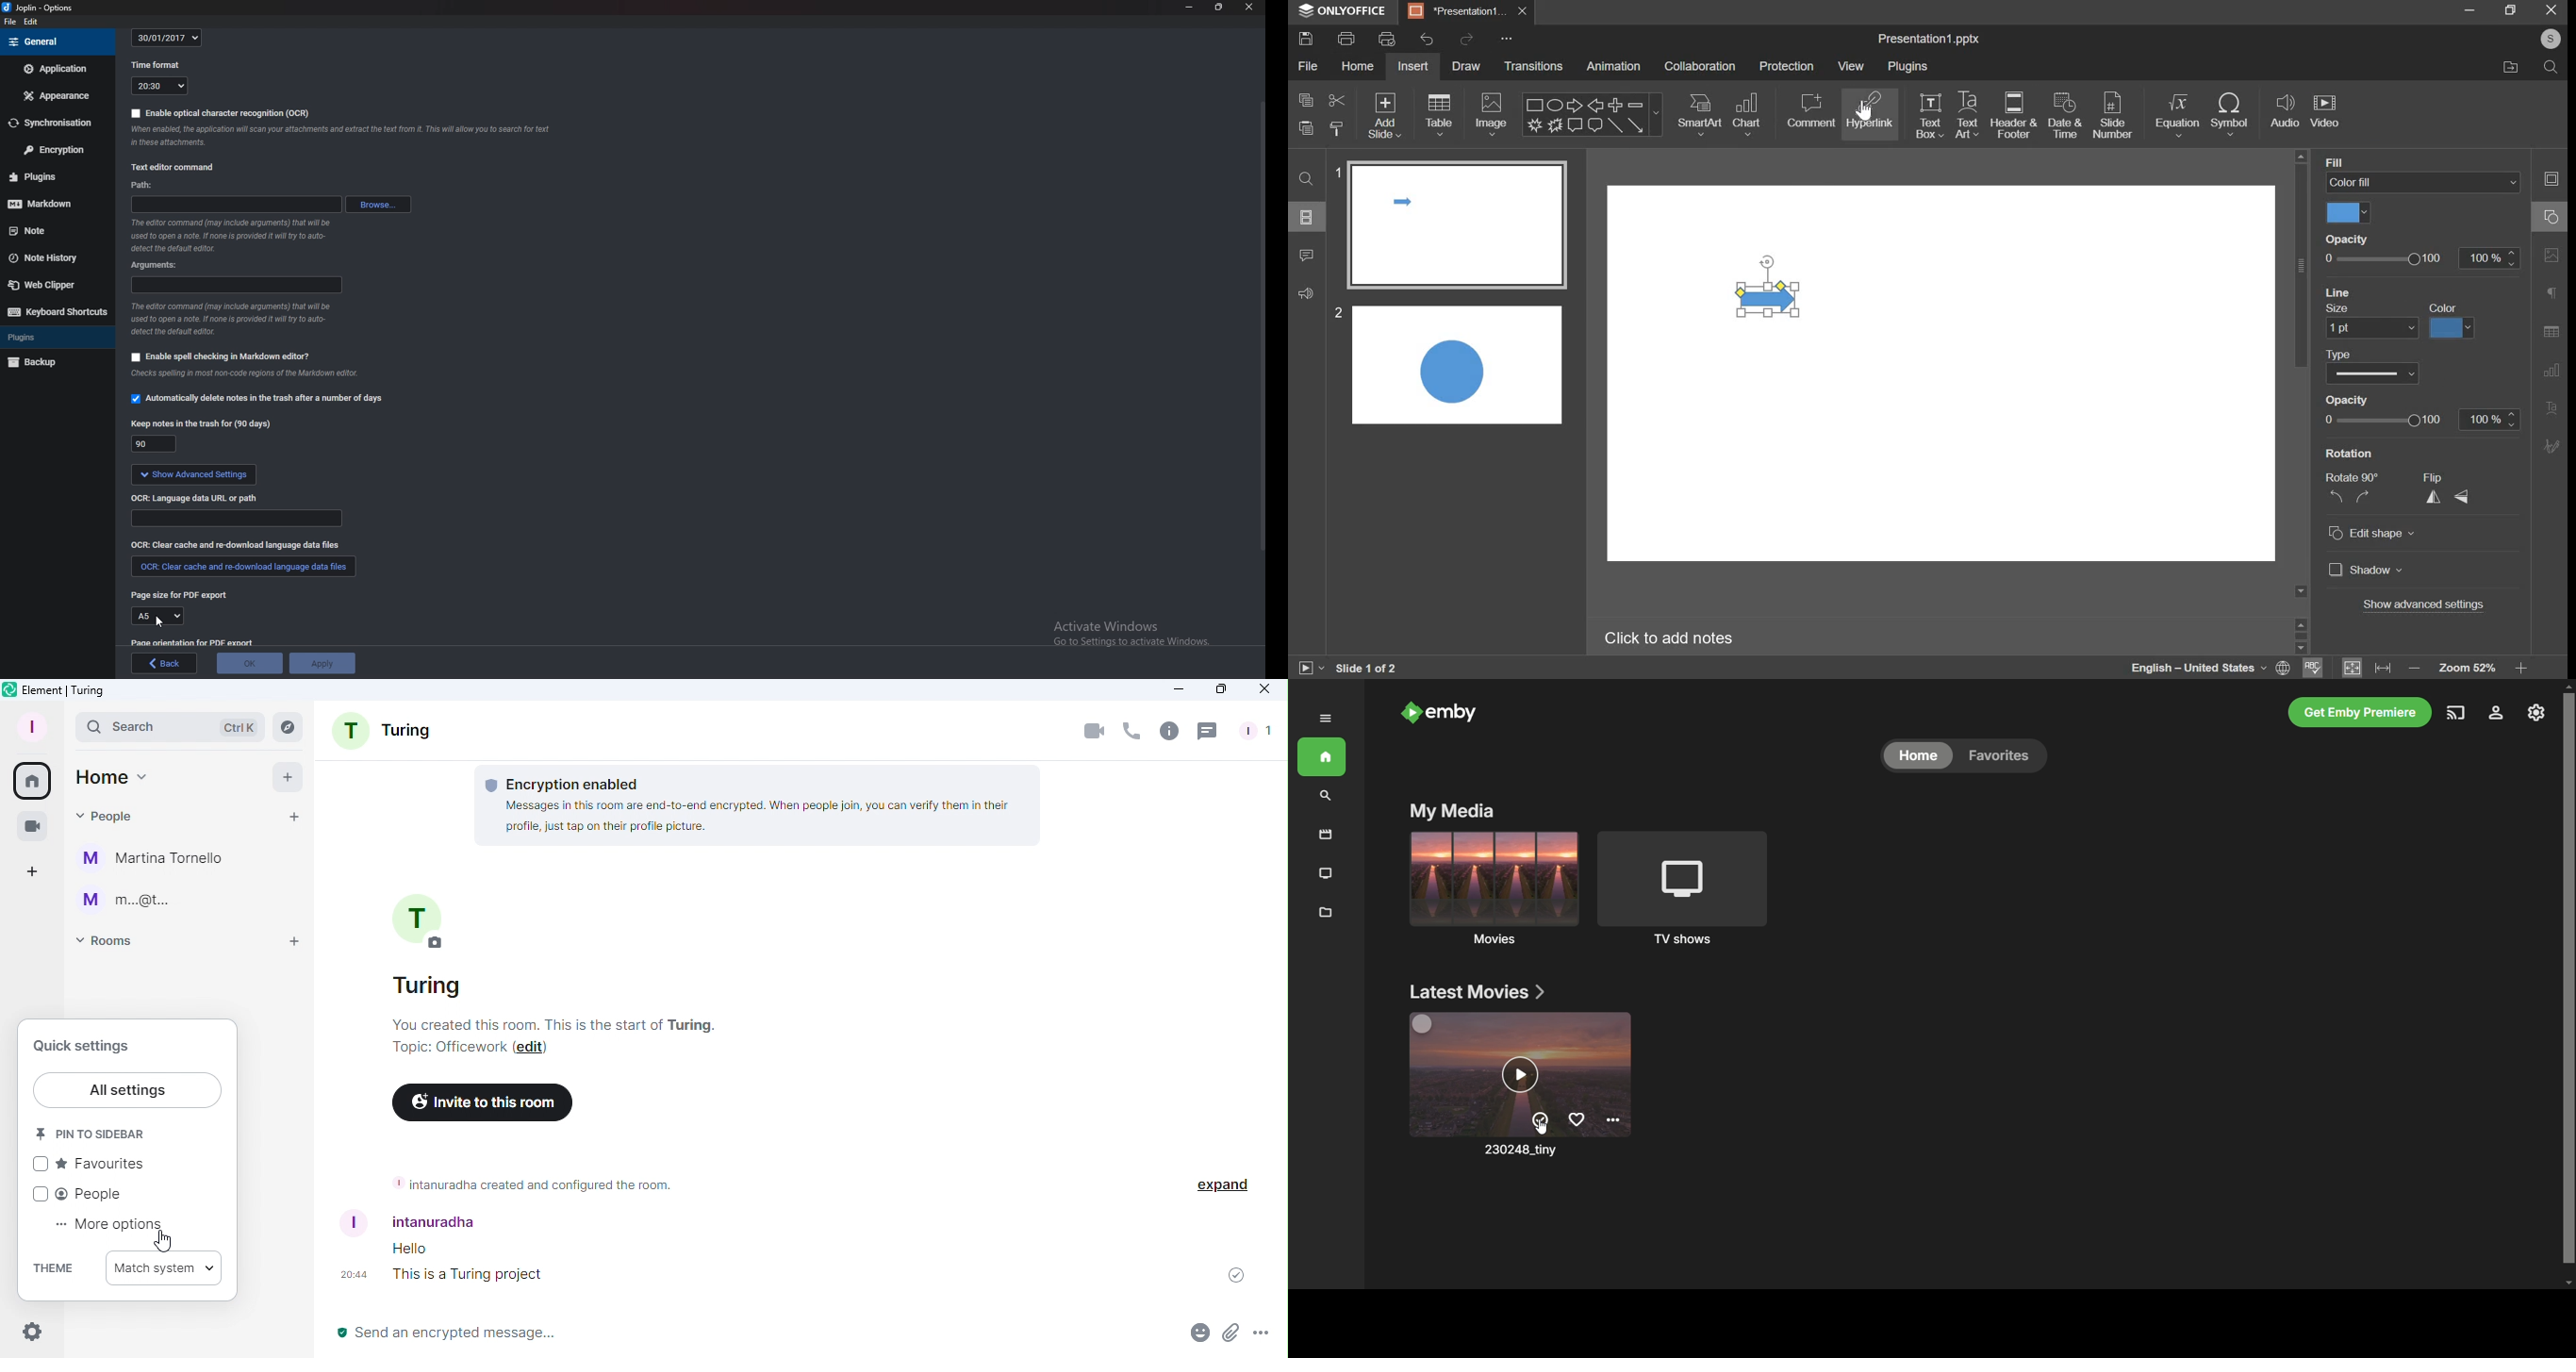 Image resolution: width=2576 pixels, height=1372 pixels. Describe the element at coordinates (159, 87) in the screenshot. I see `20:30` at that location.